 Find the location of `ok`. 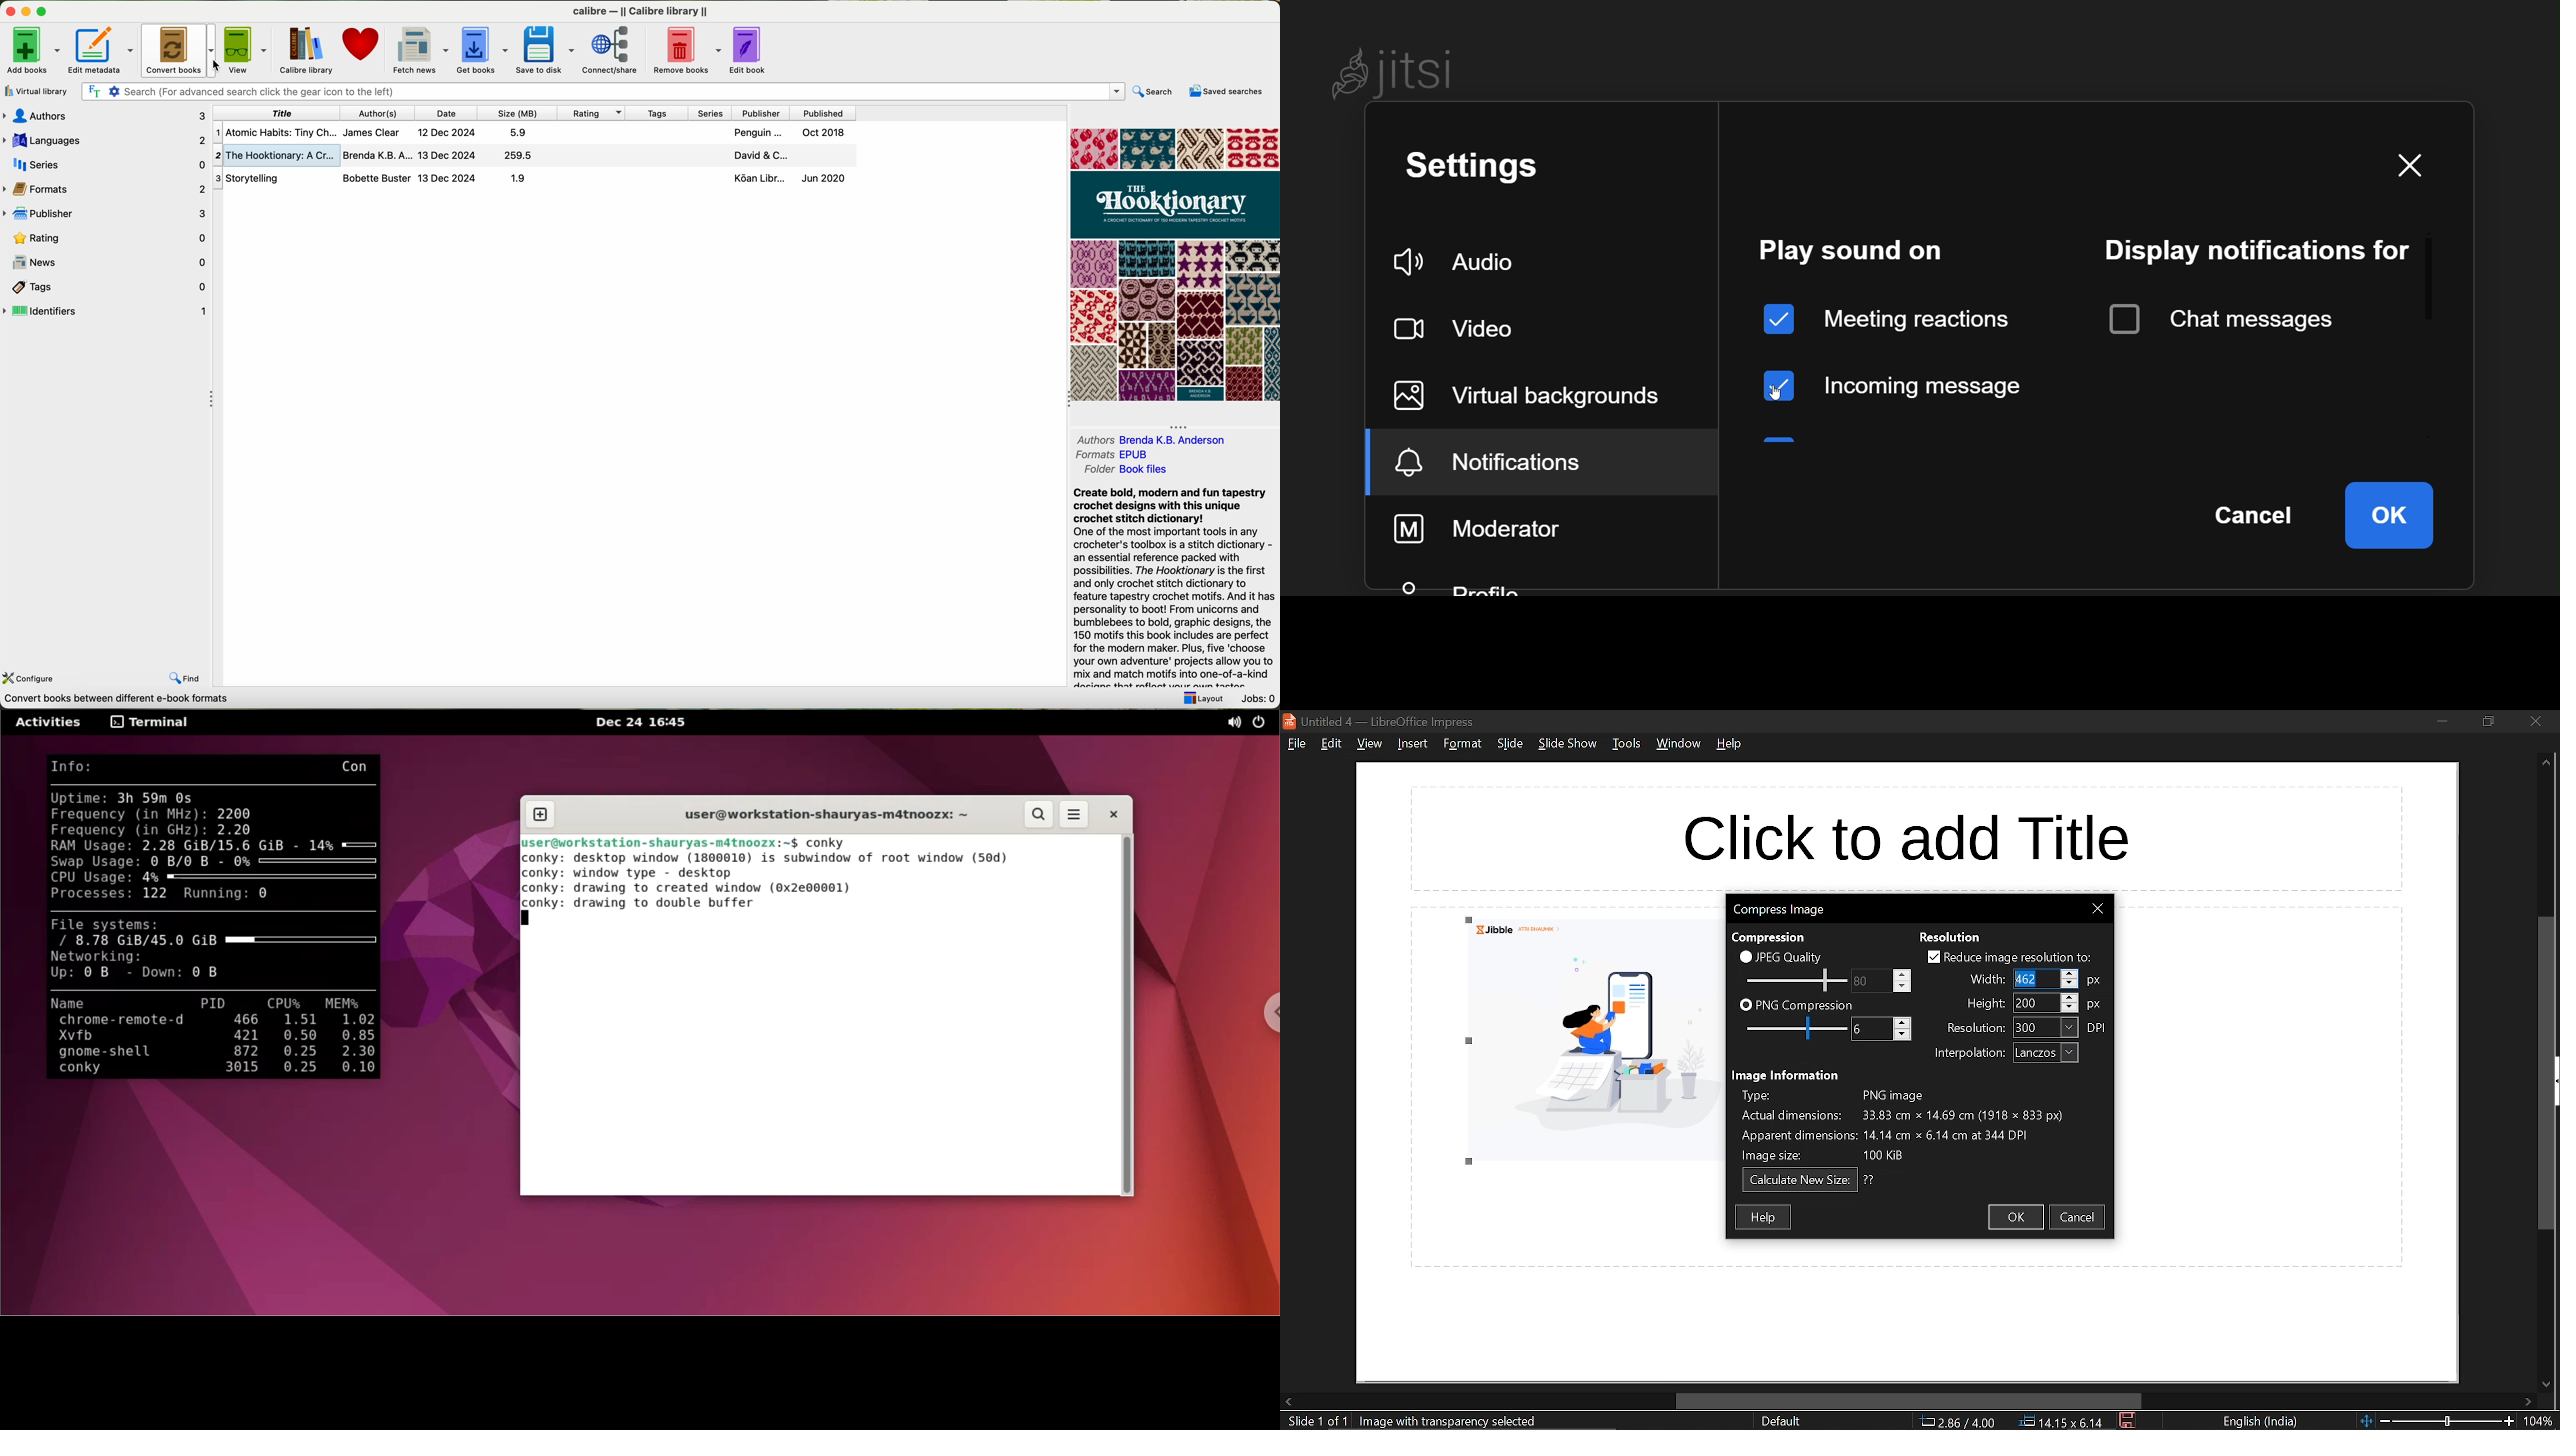

ok is located at coordinates (2015, 1217).